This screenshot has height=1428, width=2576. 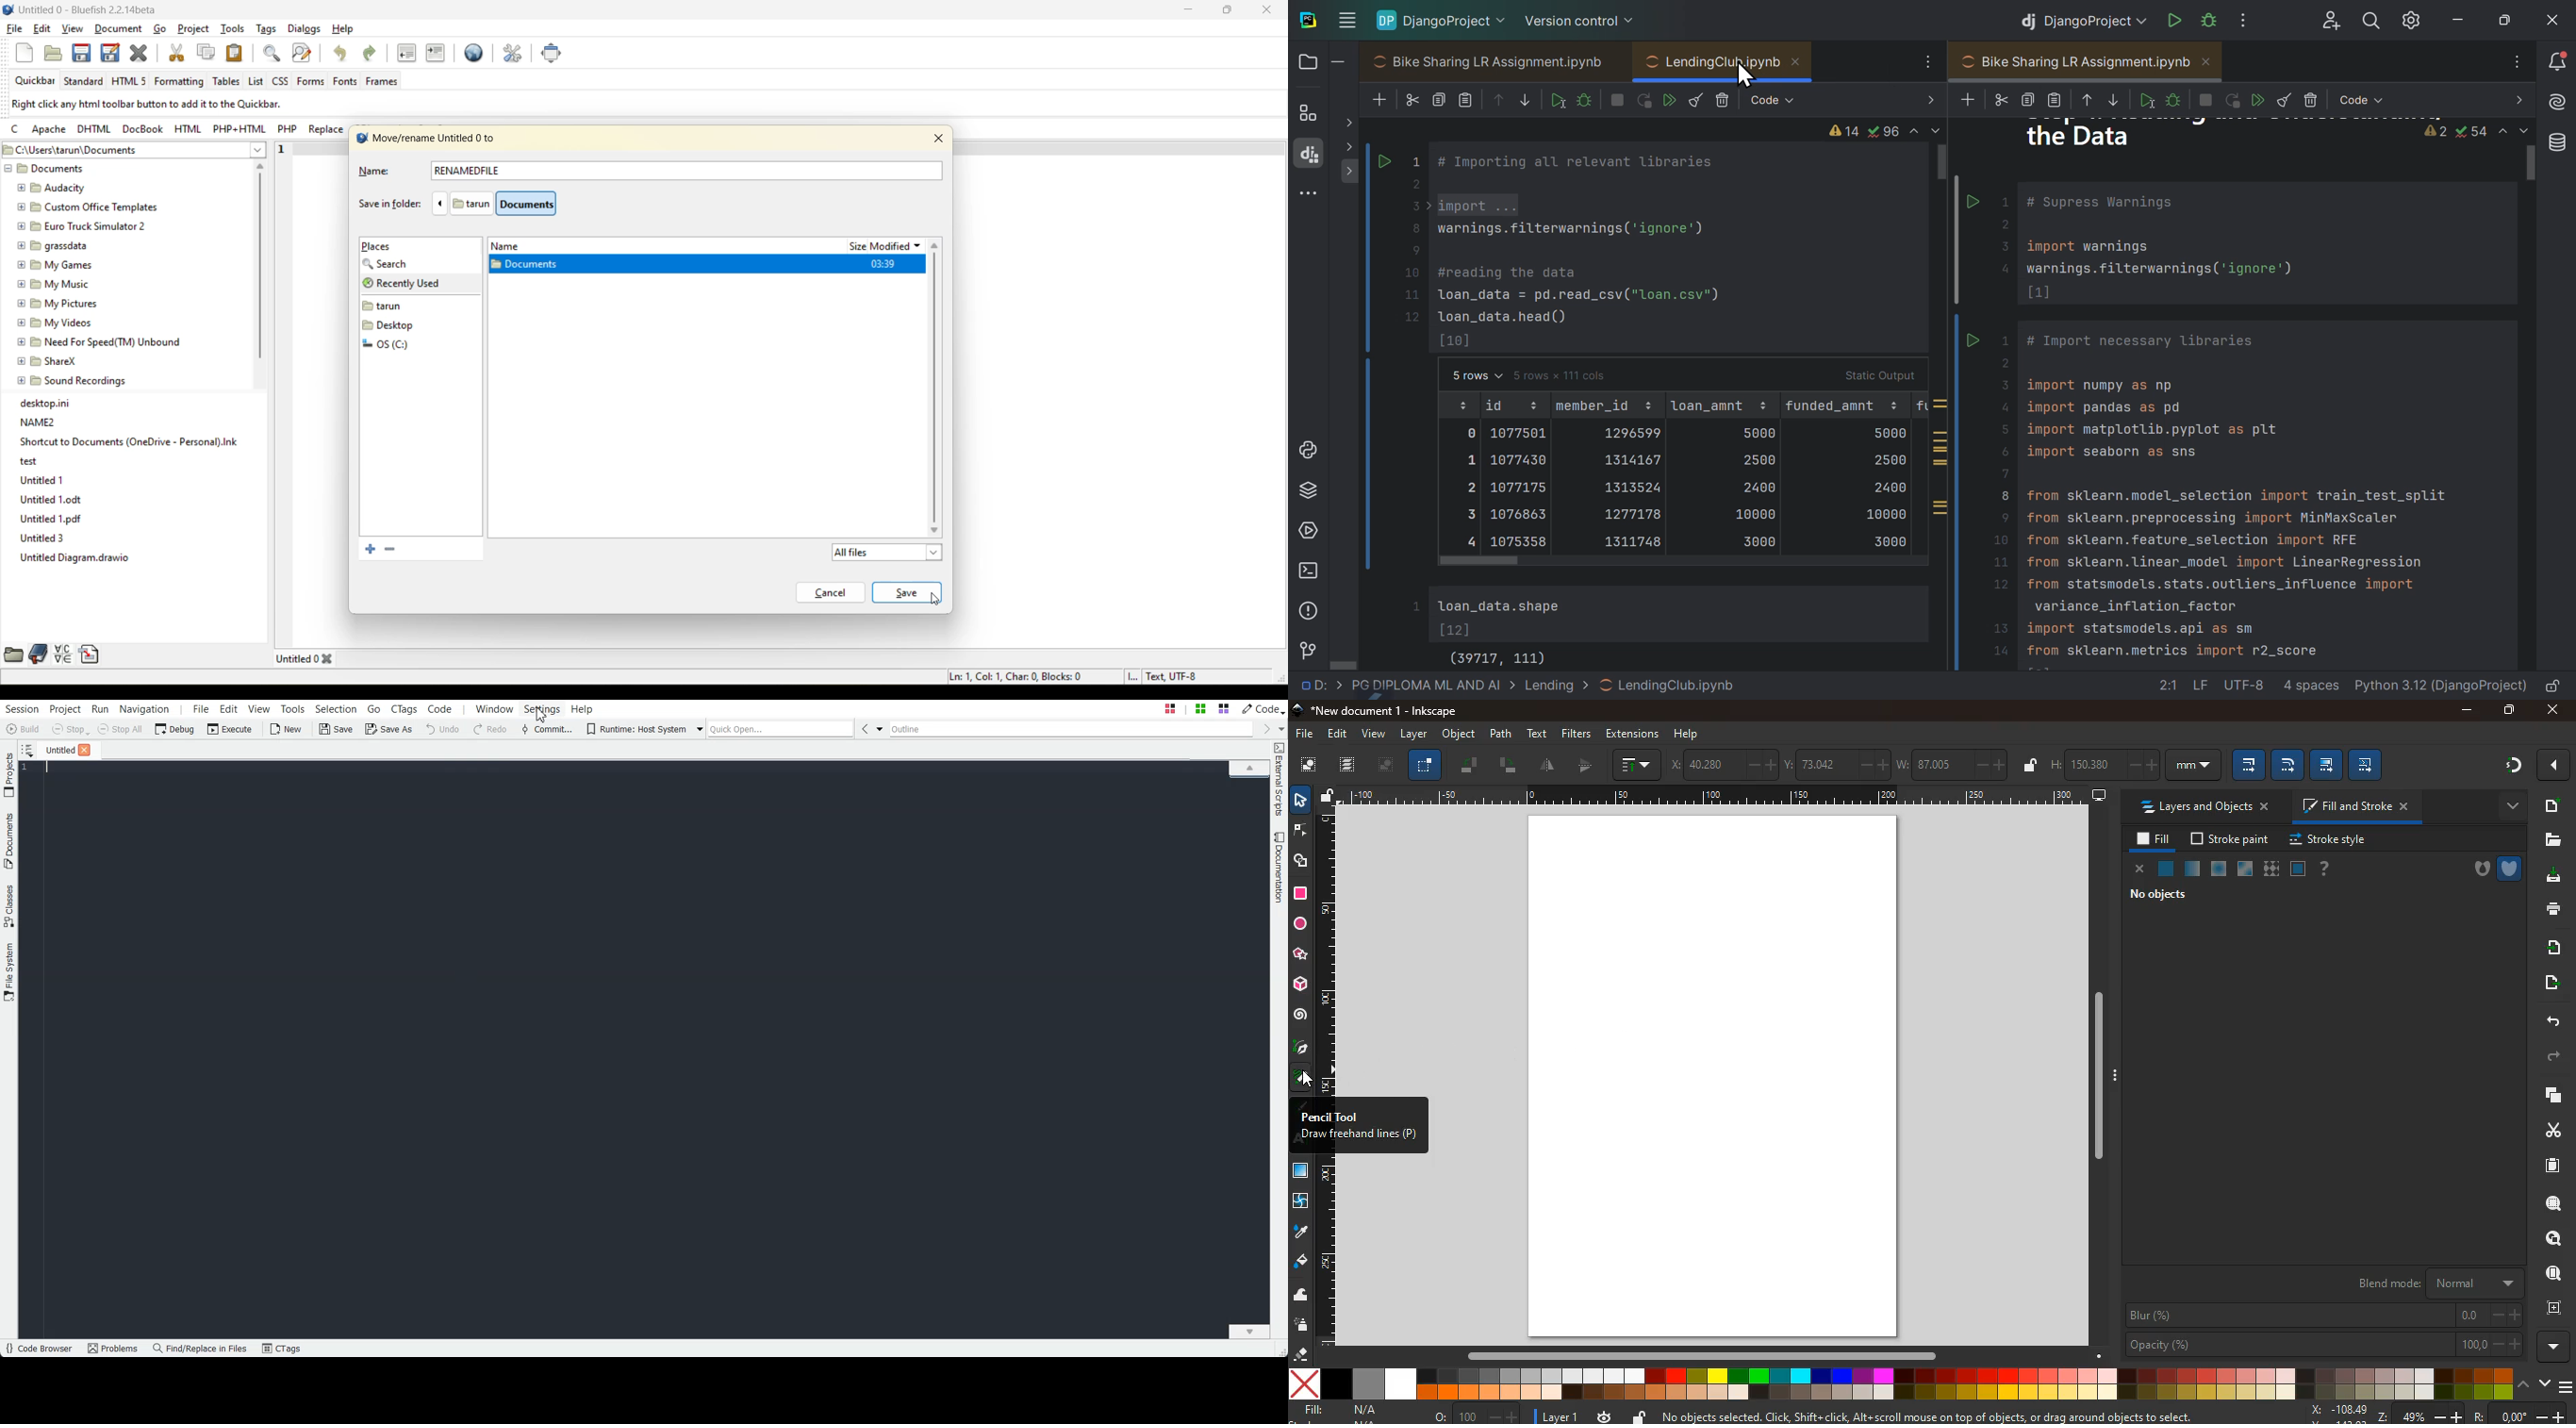 I want to click on desktop.ini, so click(x=48, y=402).